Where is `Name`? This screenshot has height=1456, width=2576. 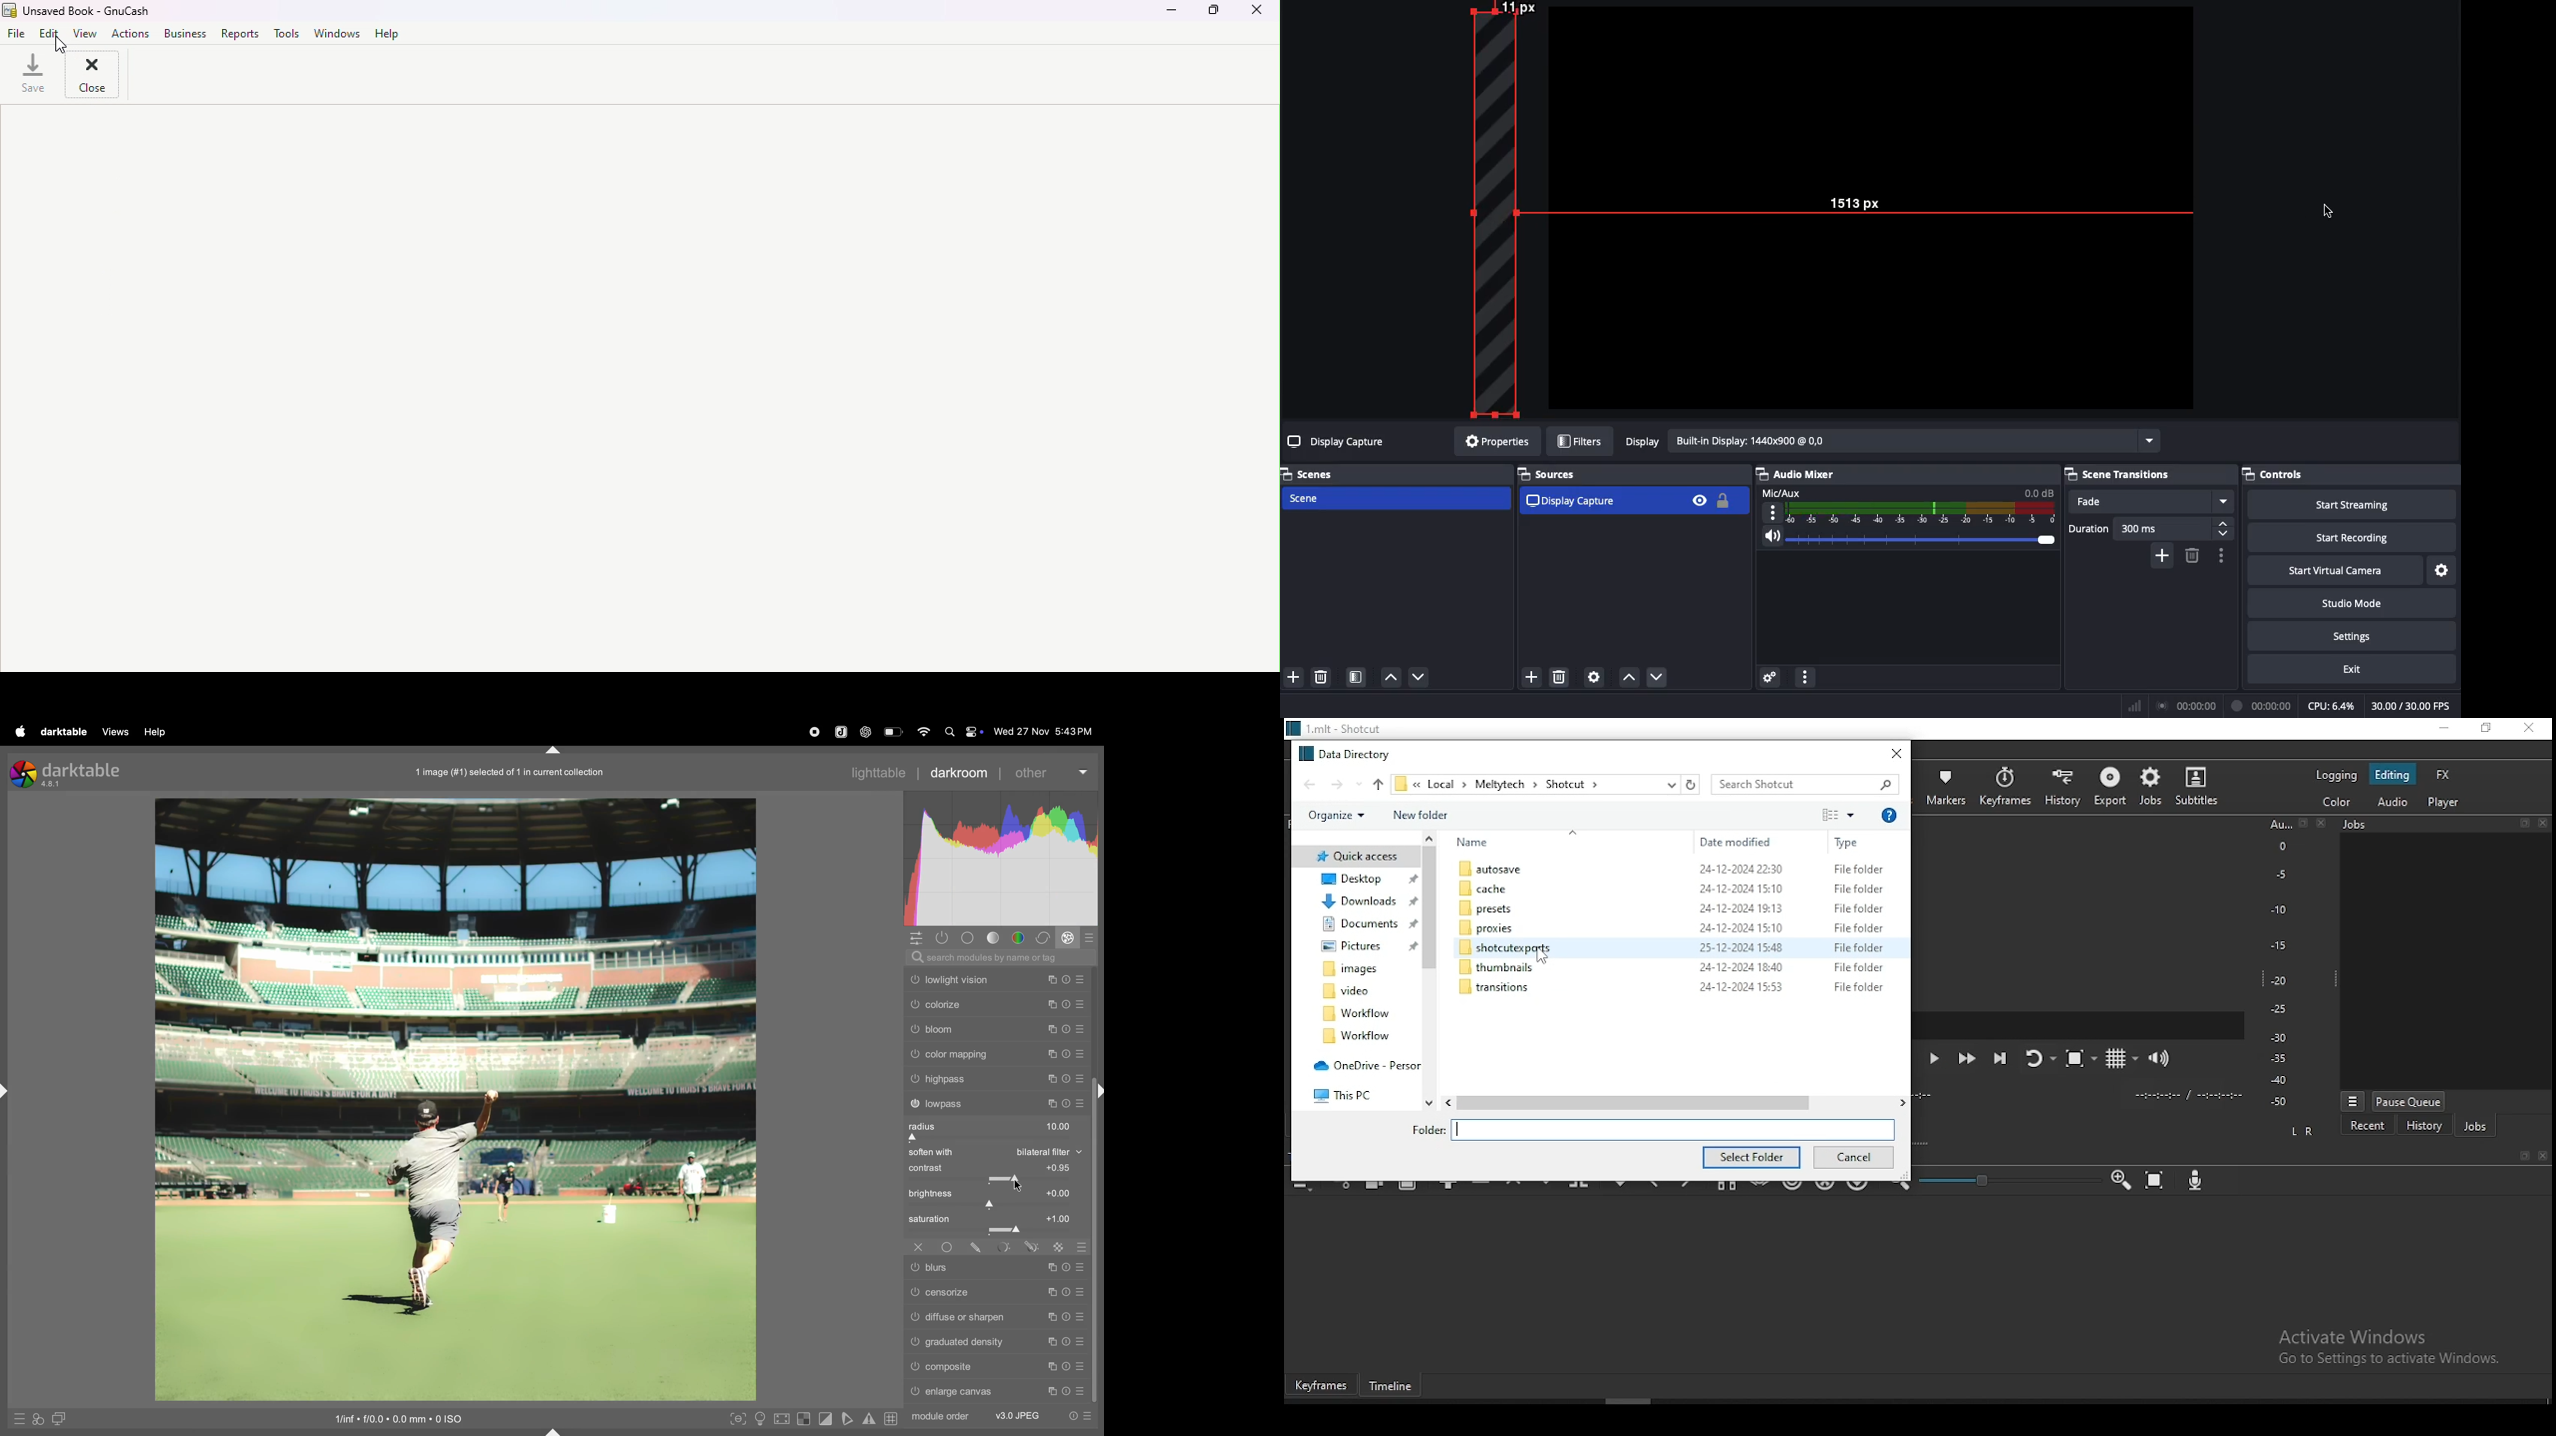
Name is located at coordinates (1478, 843).